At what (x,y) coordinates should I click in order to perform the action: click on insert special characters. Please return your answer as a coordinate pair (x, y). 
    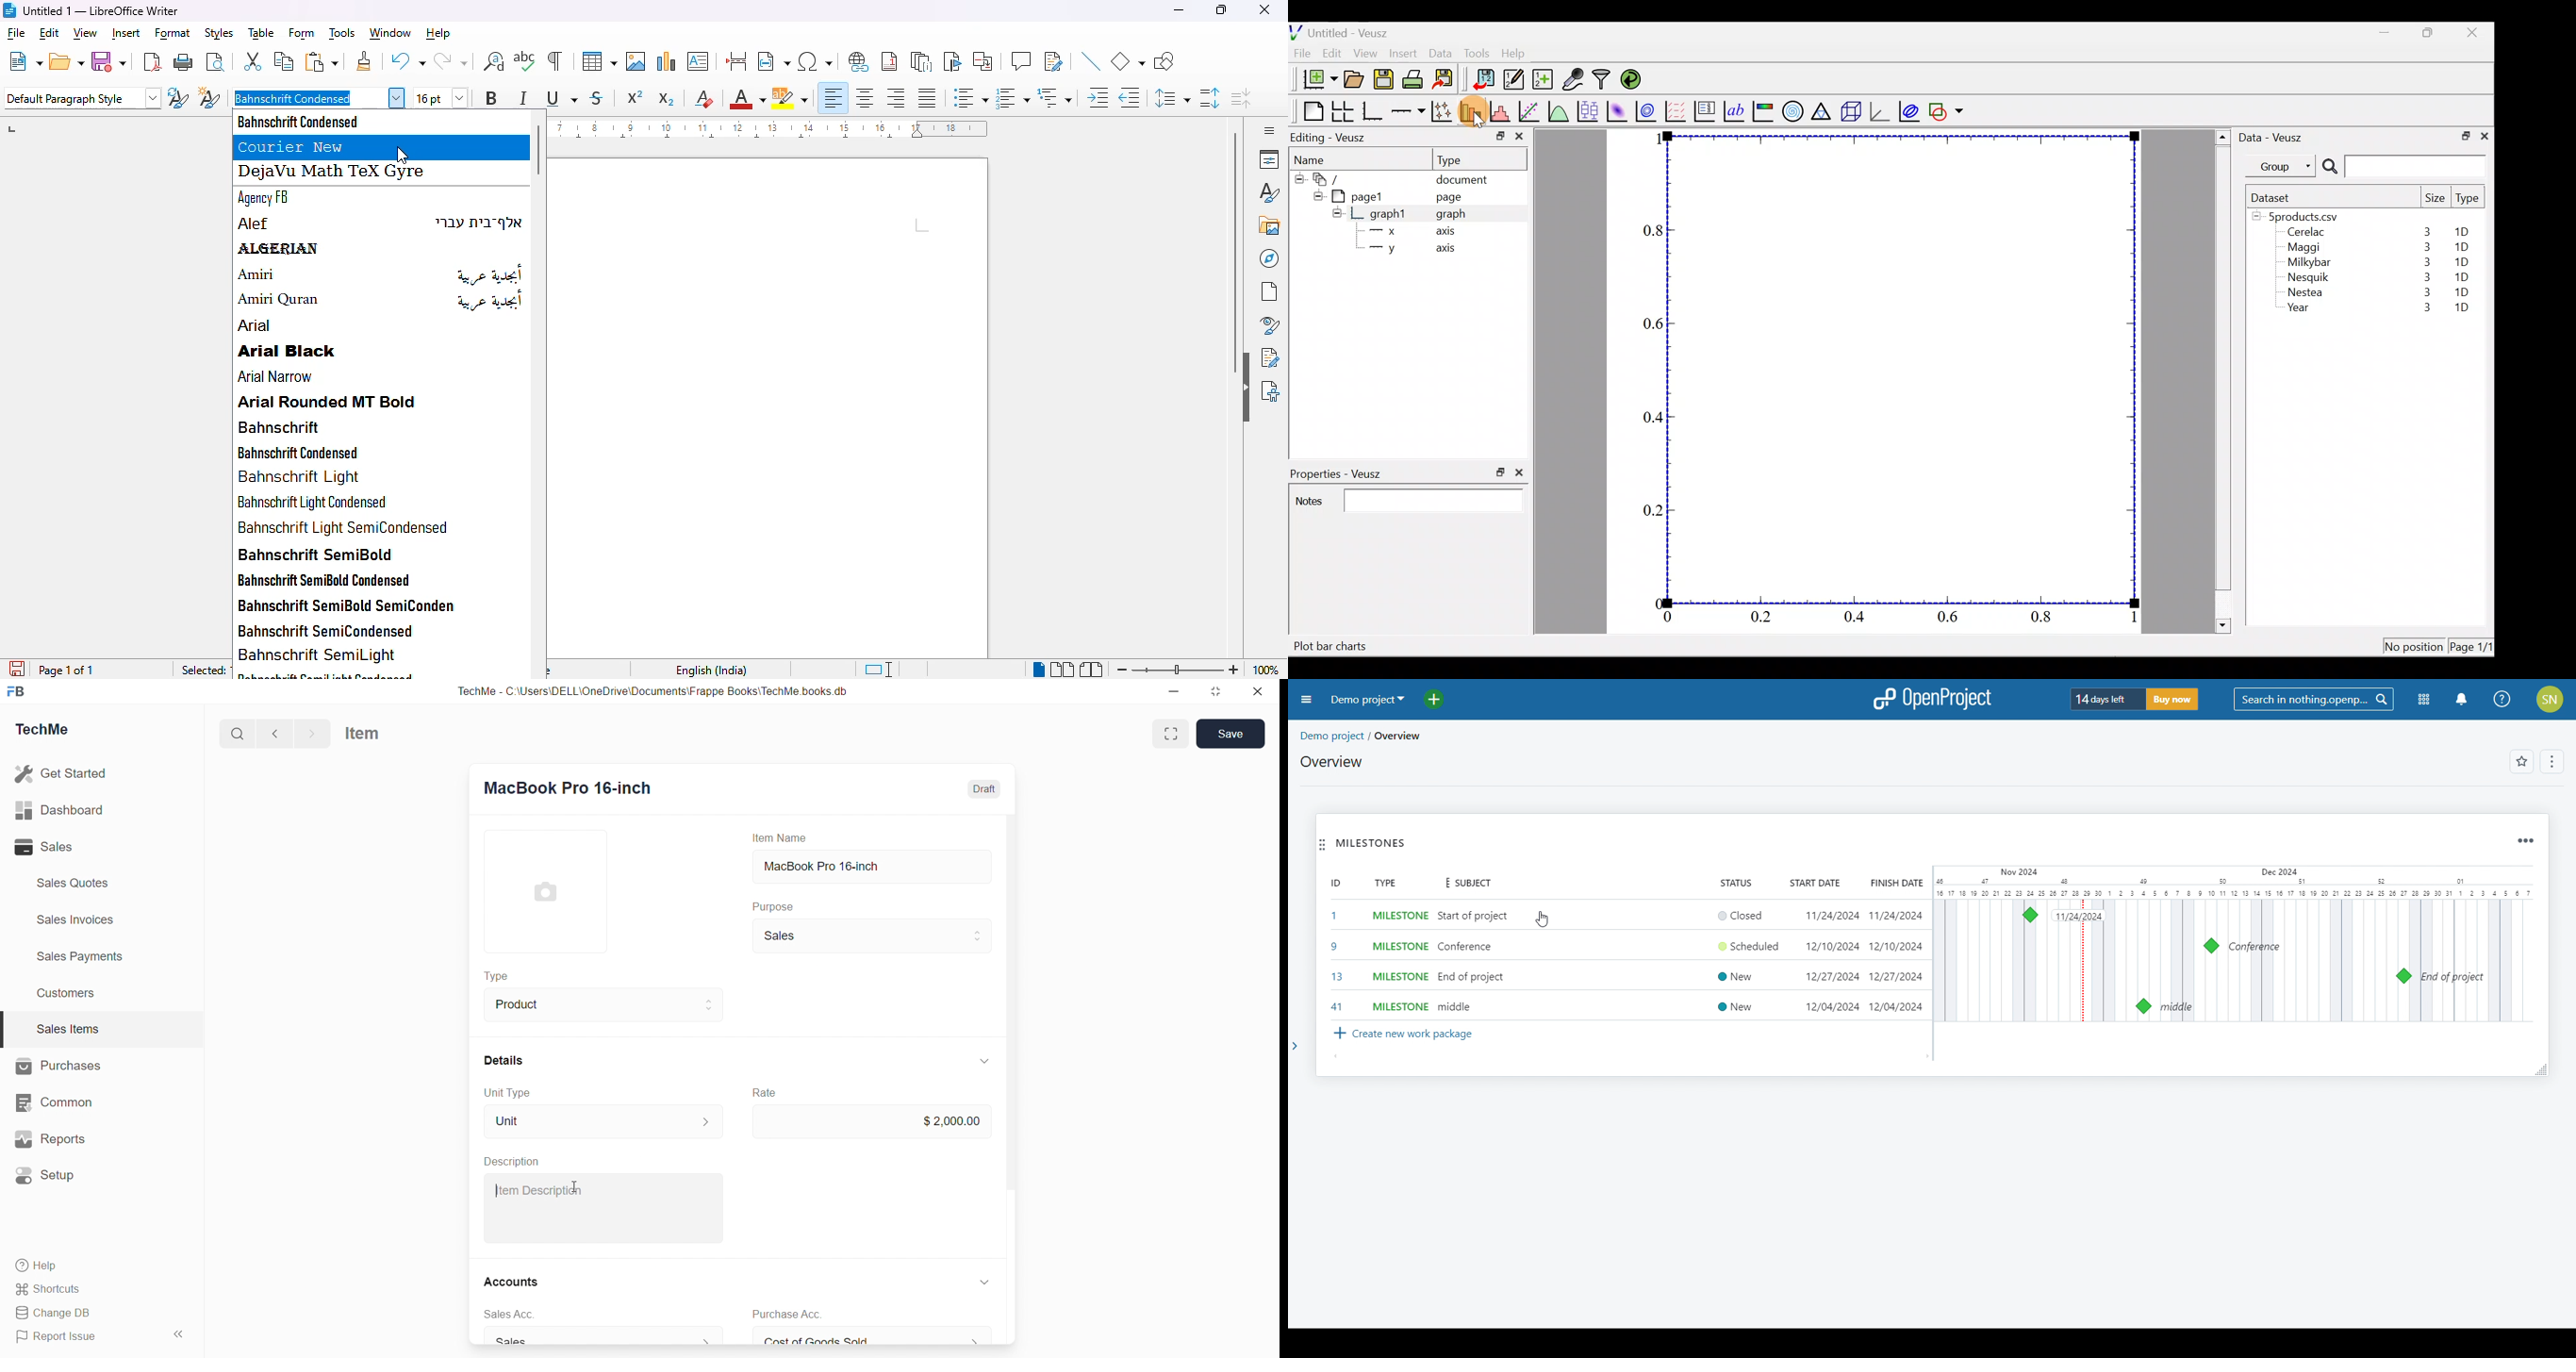
    Looking at the image, I should click on (817, 61).